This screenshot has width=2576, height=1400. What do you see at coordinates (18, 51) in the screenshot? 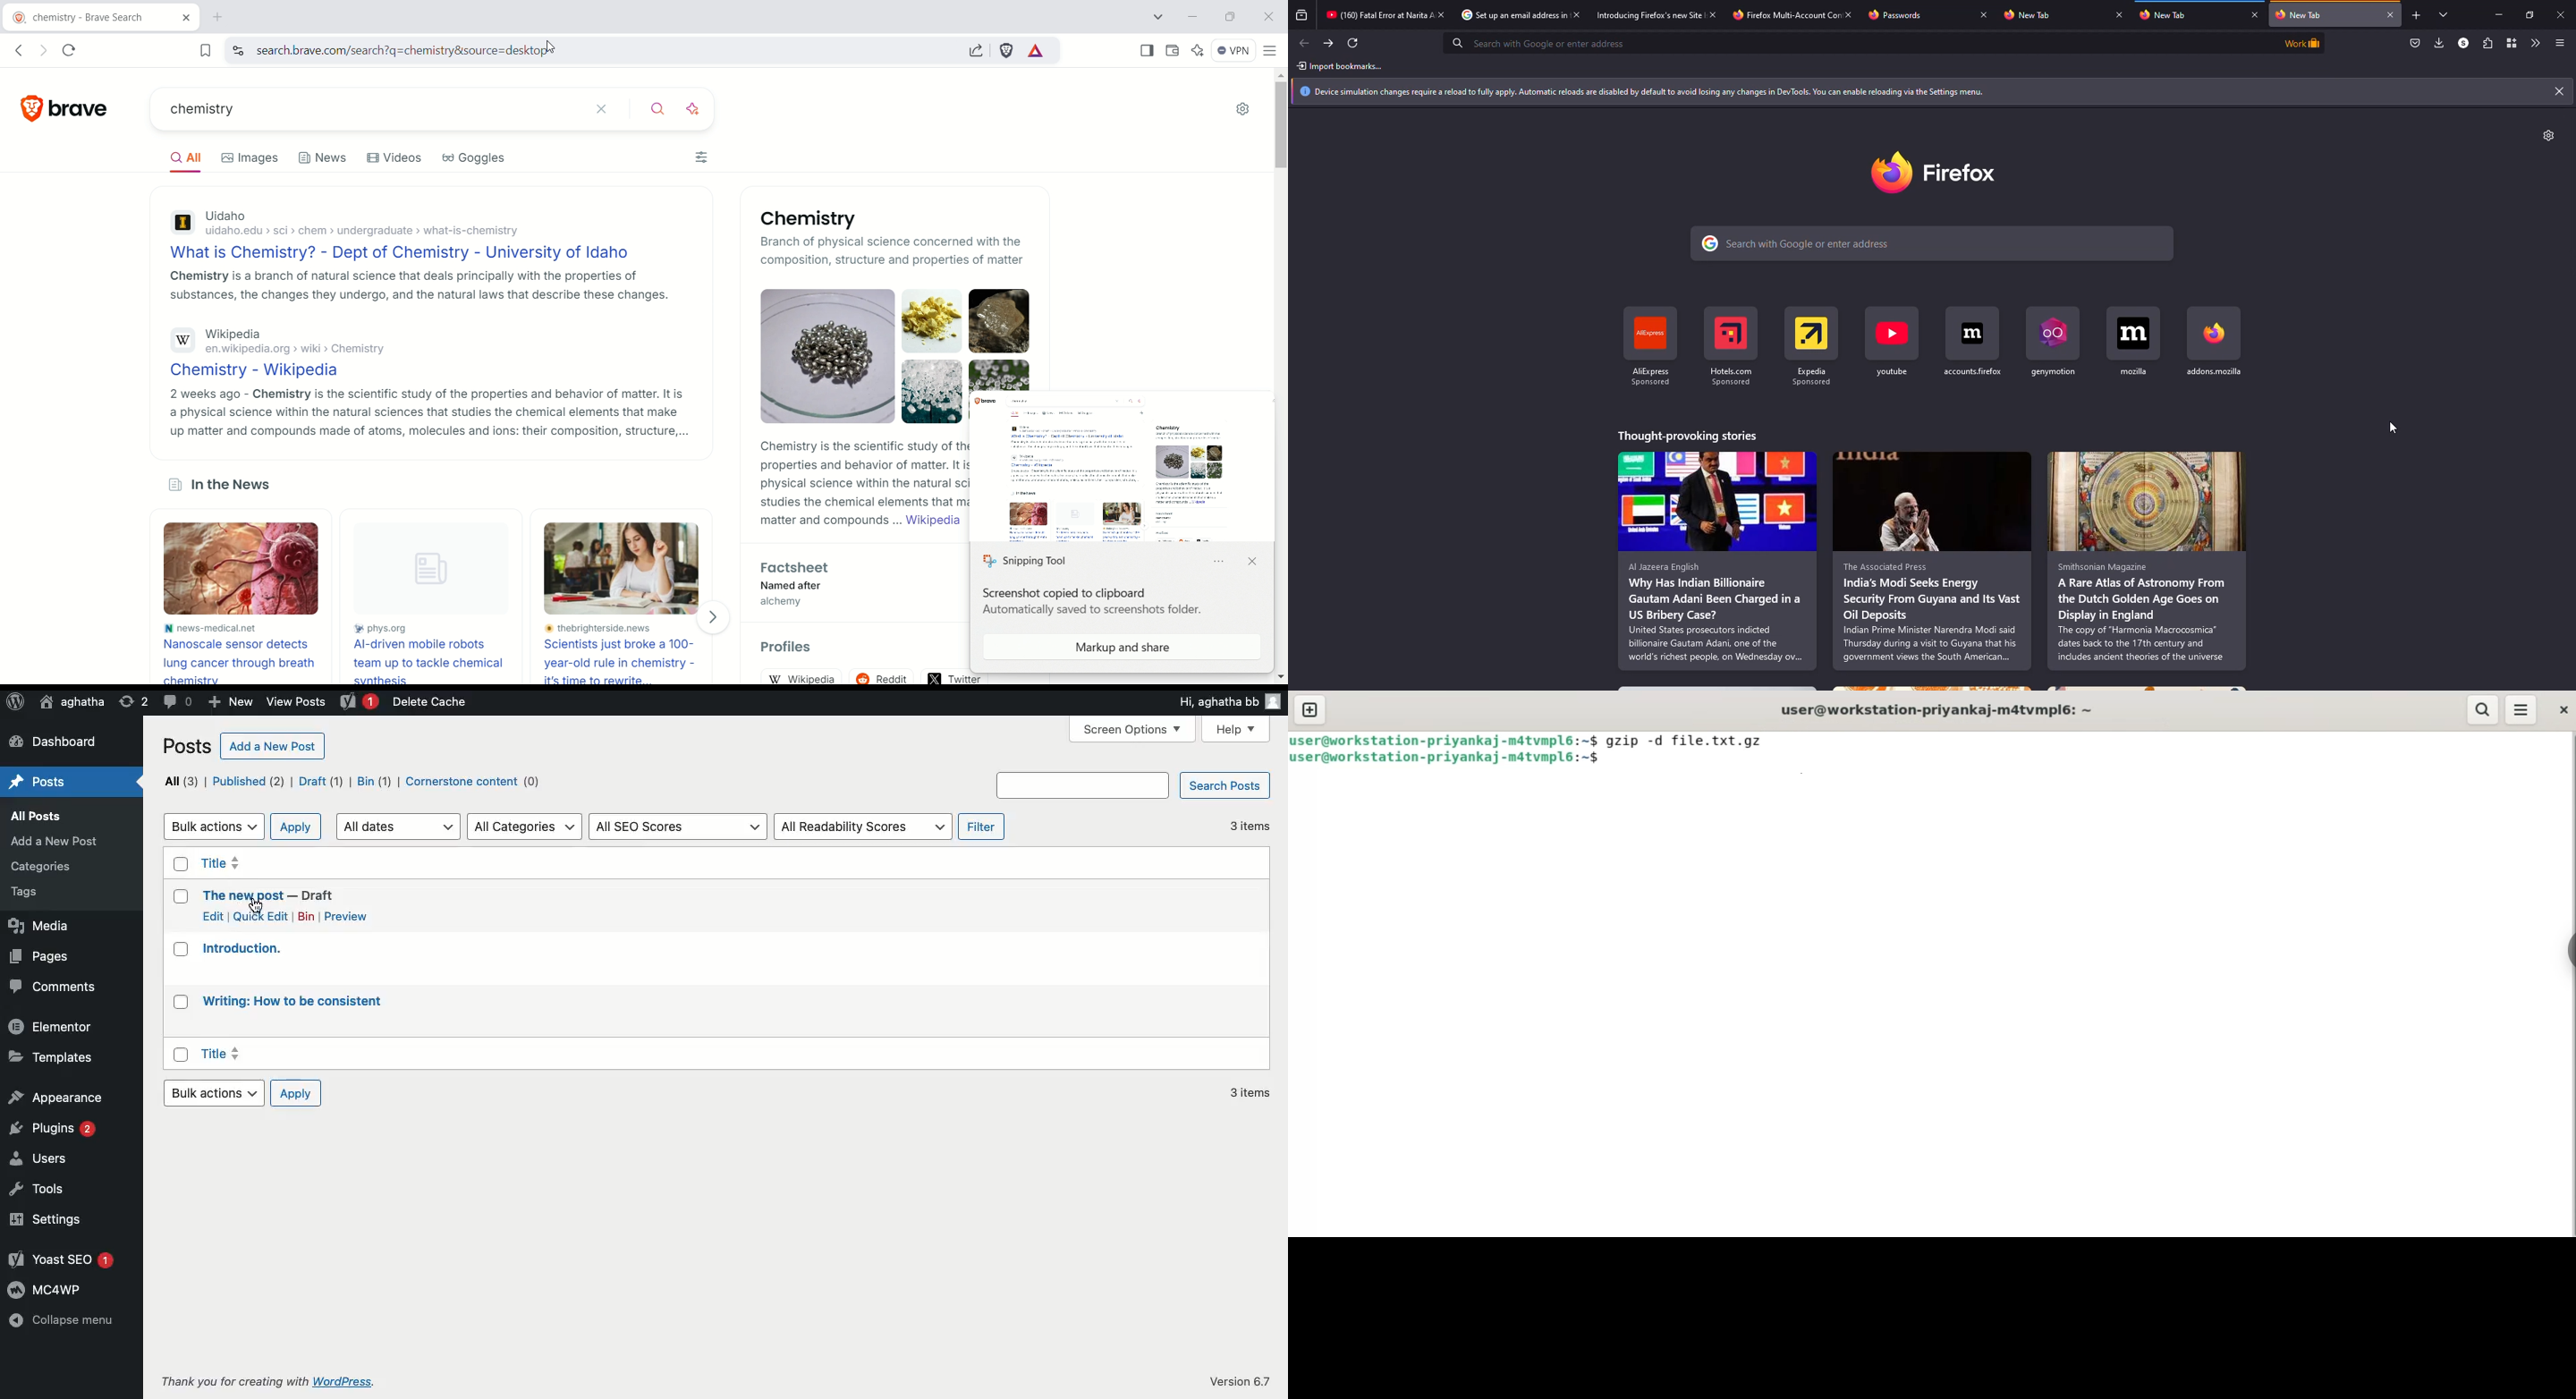
I see `go back` at bounding box center [18, 51].